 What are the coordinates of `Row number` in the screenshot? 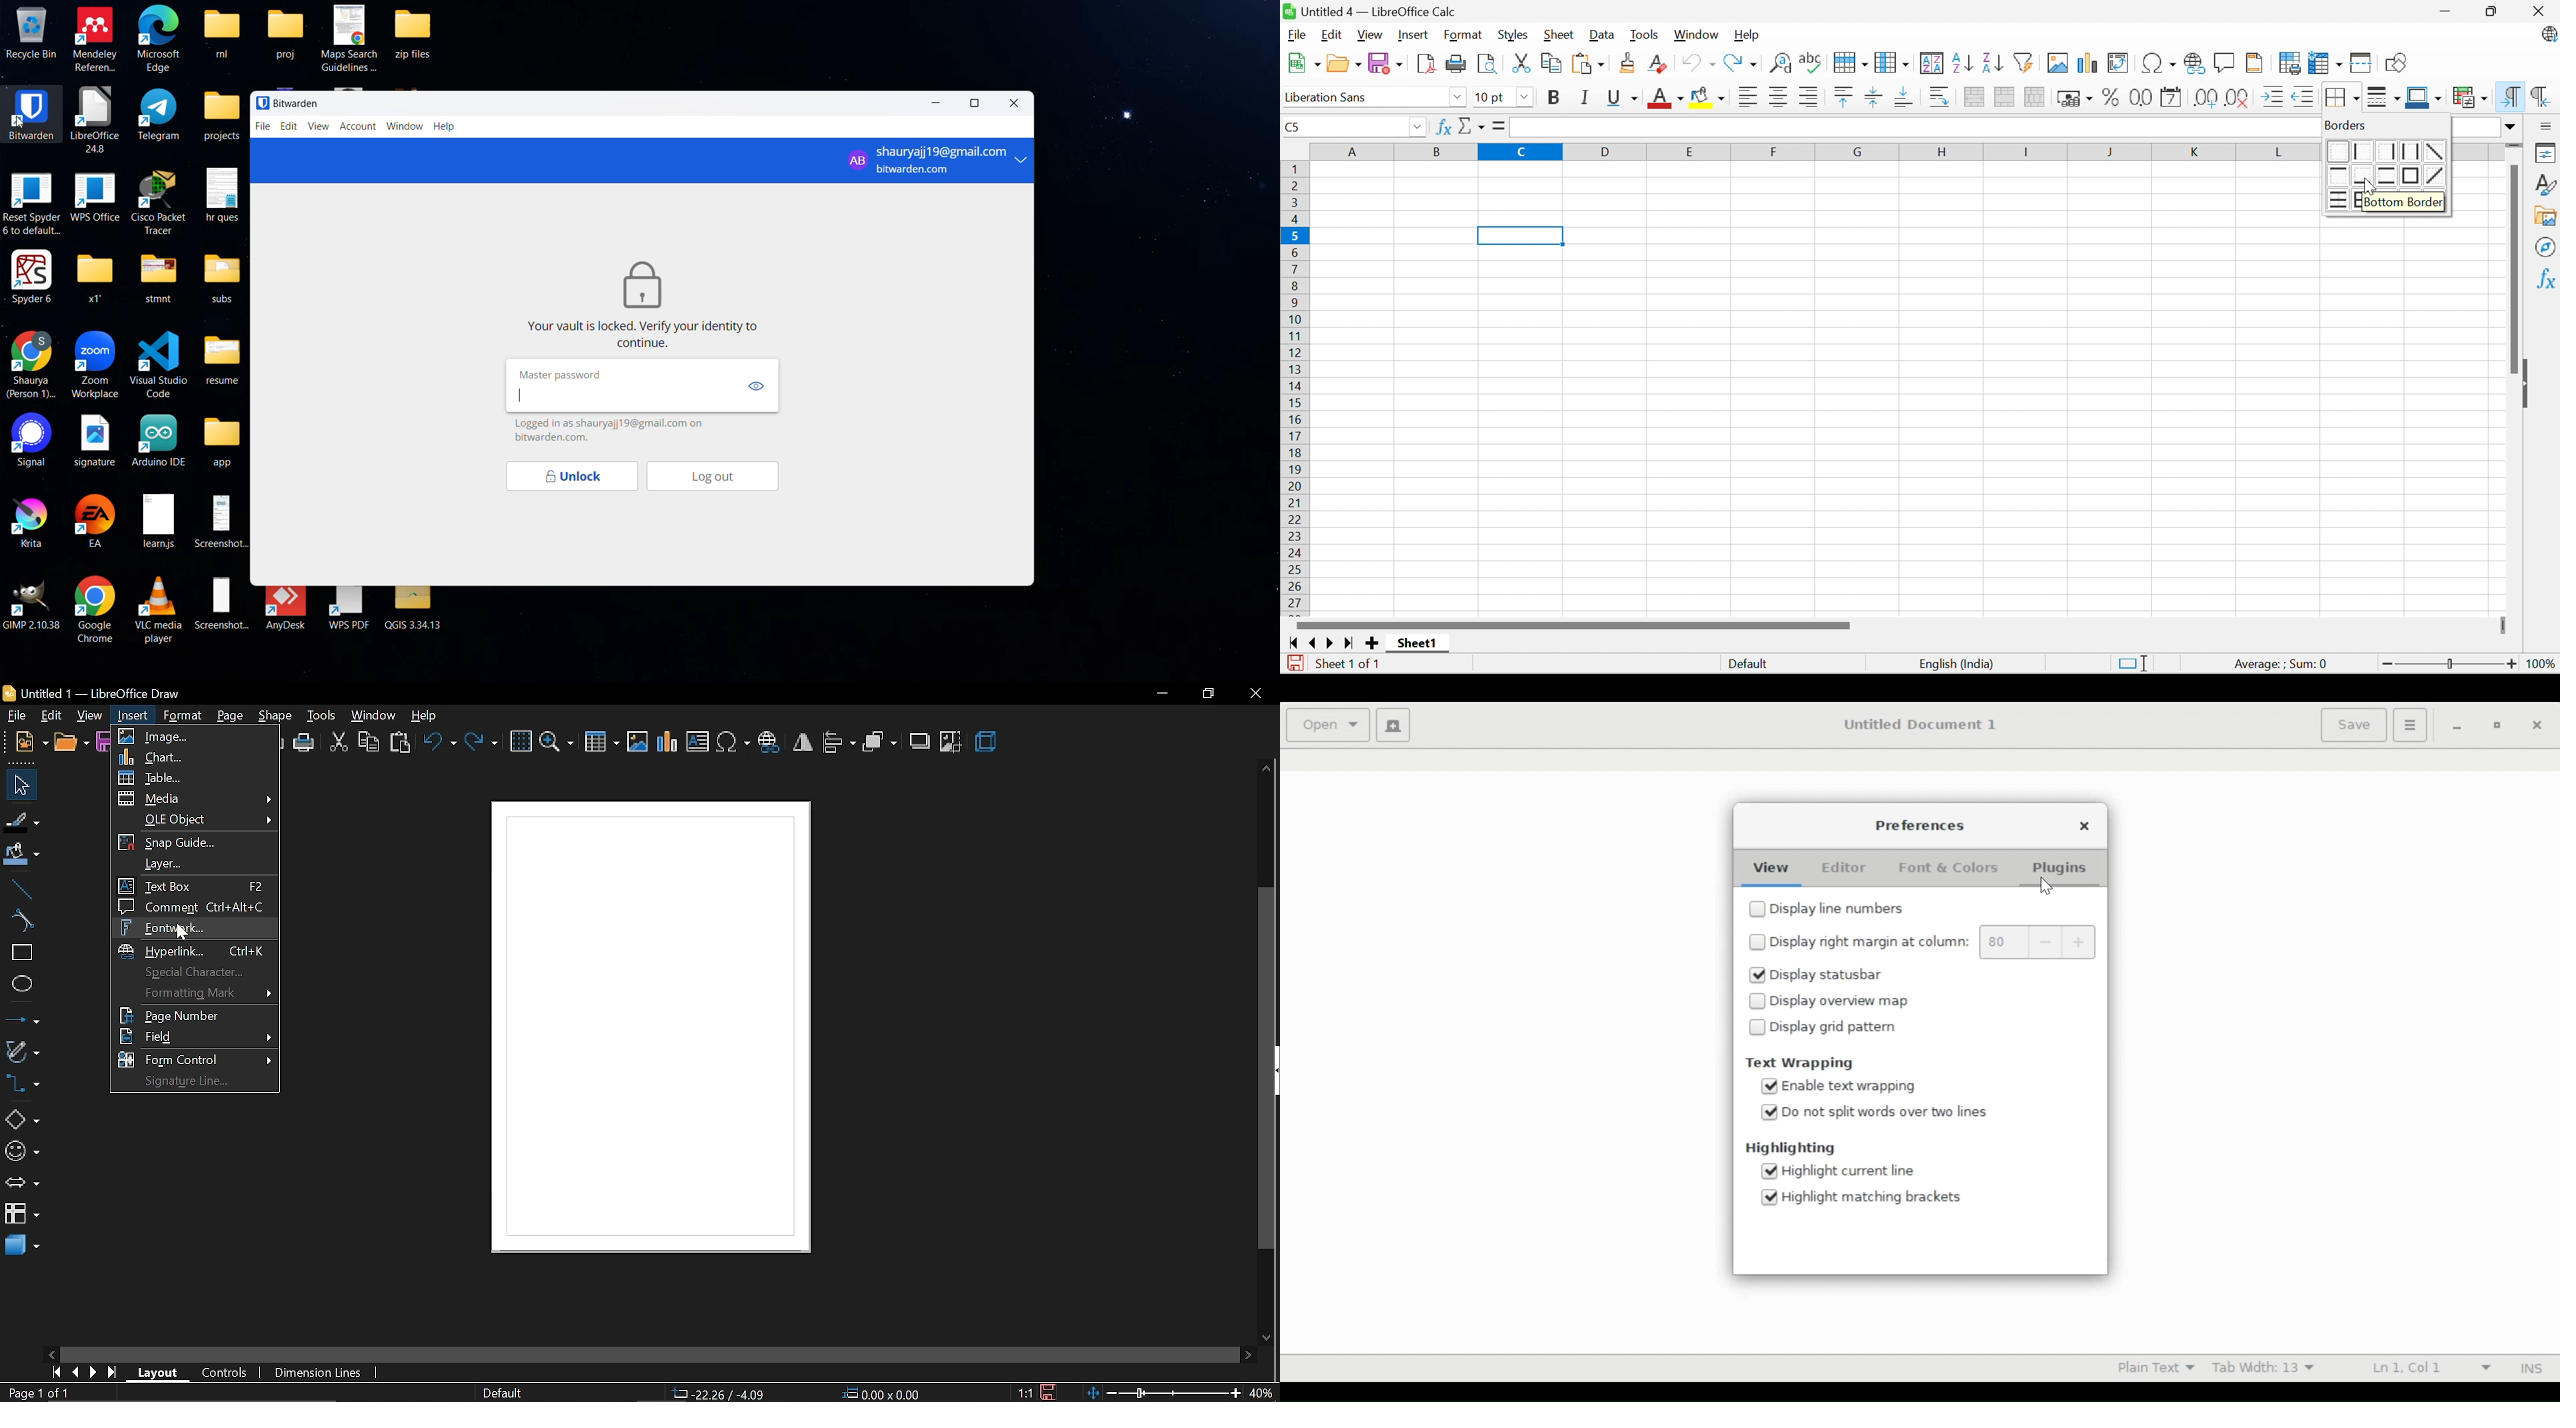 It's located at (1295, 388).